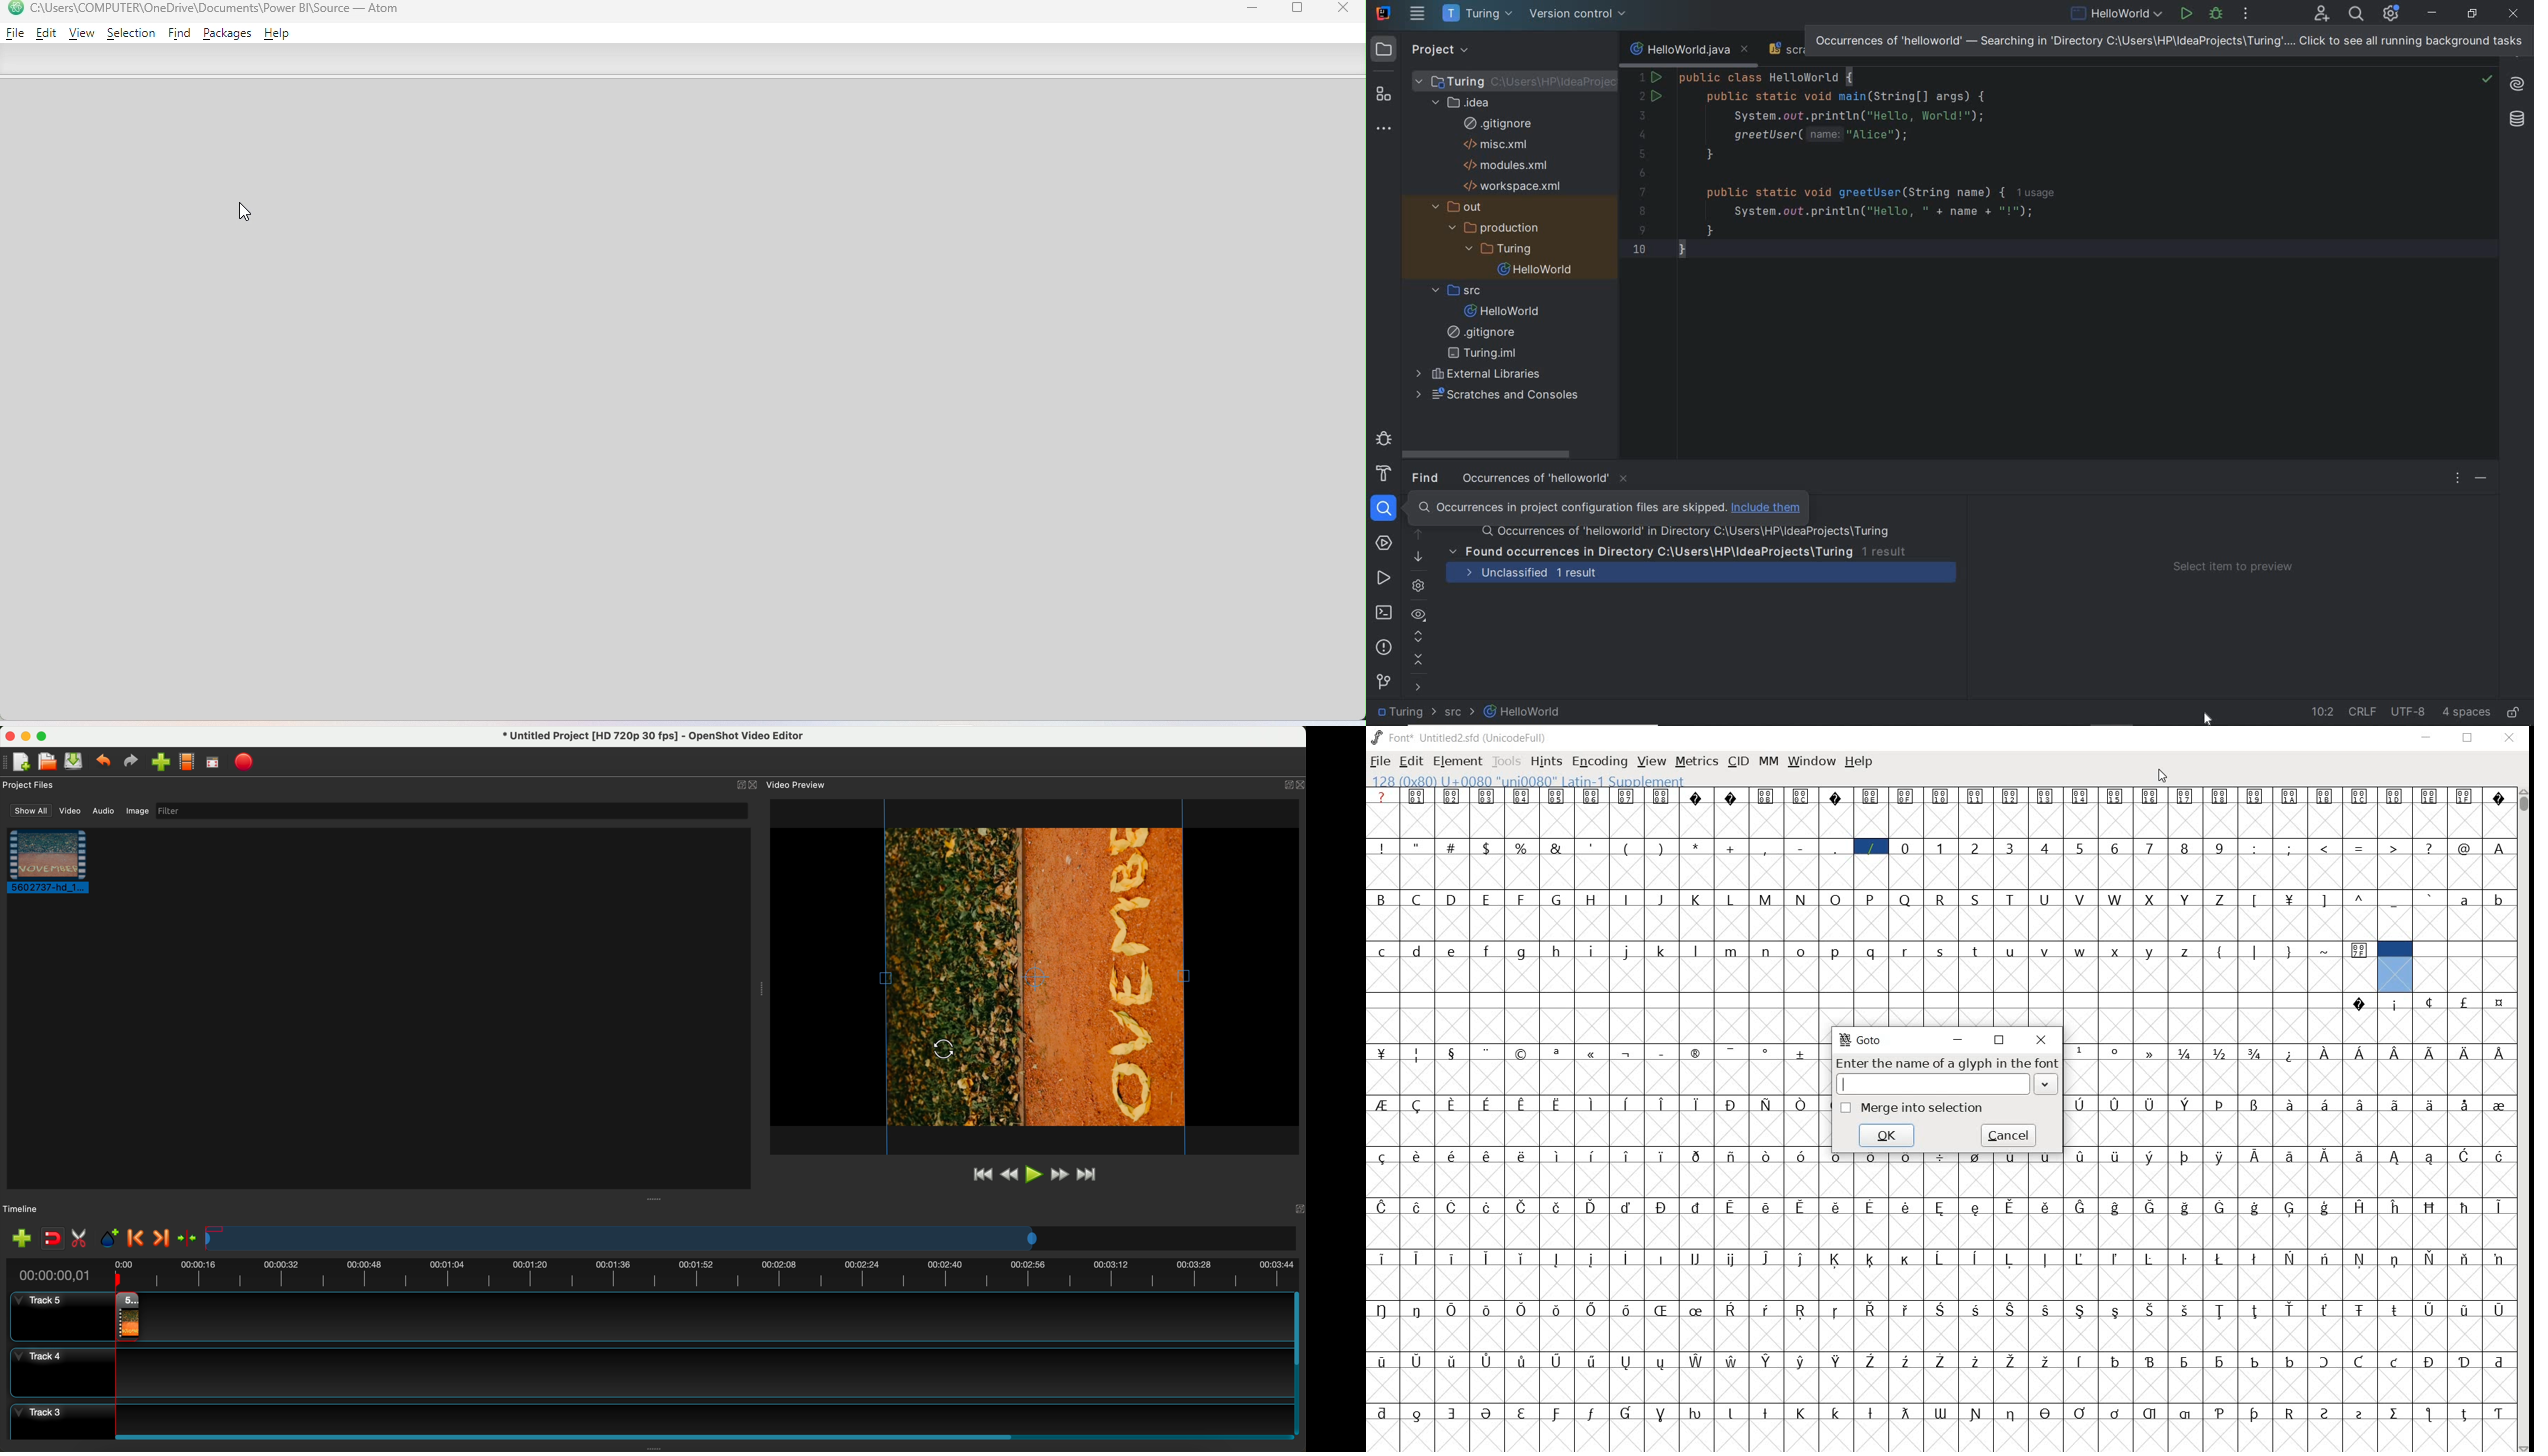 The height and width of the screenshot is (1456, 2548). I want to click on Symbol, so click(2325, 1207).